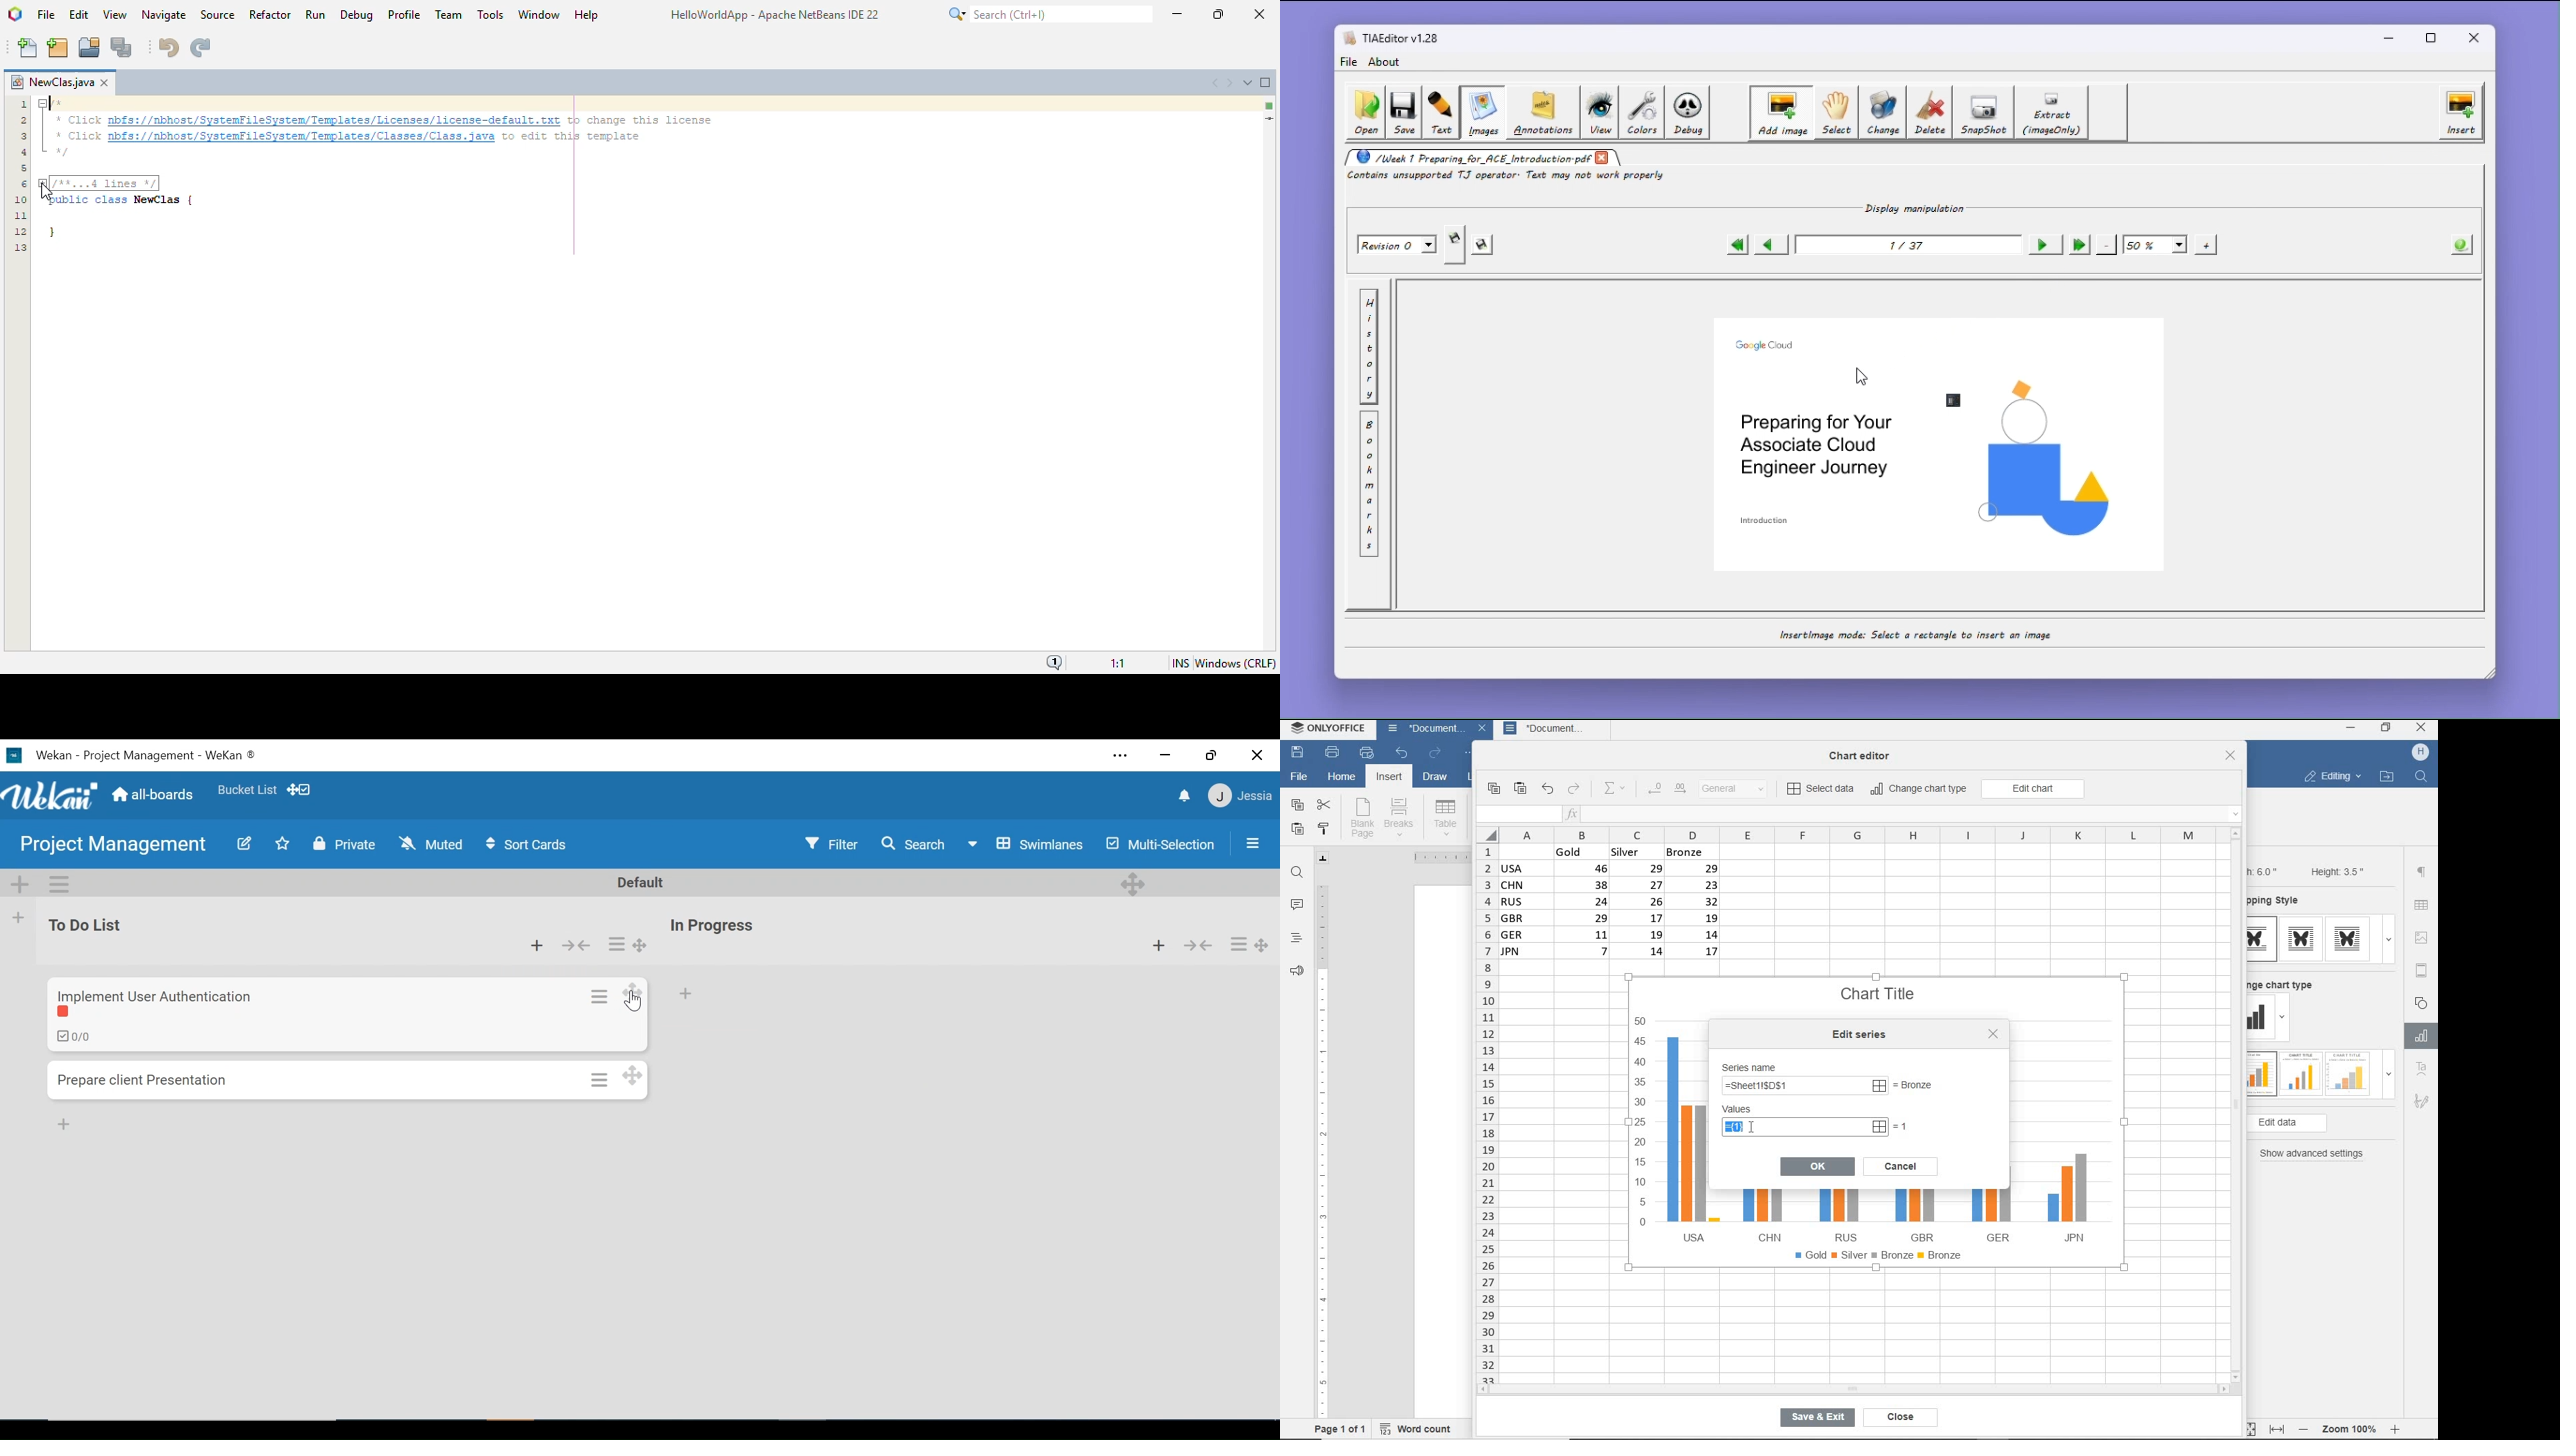 The height and width of the screenshot is (1456, 2576). Describe the element at coordinates (1161, 946) in the screenshot. I see `Add card to the top of the list` at that location.